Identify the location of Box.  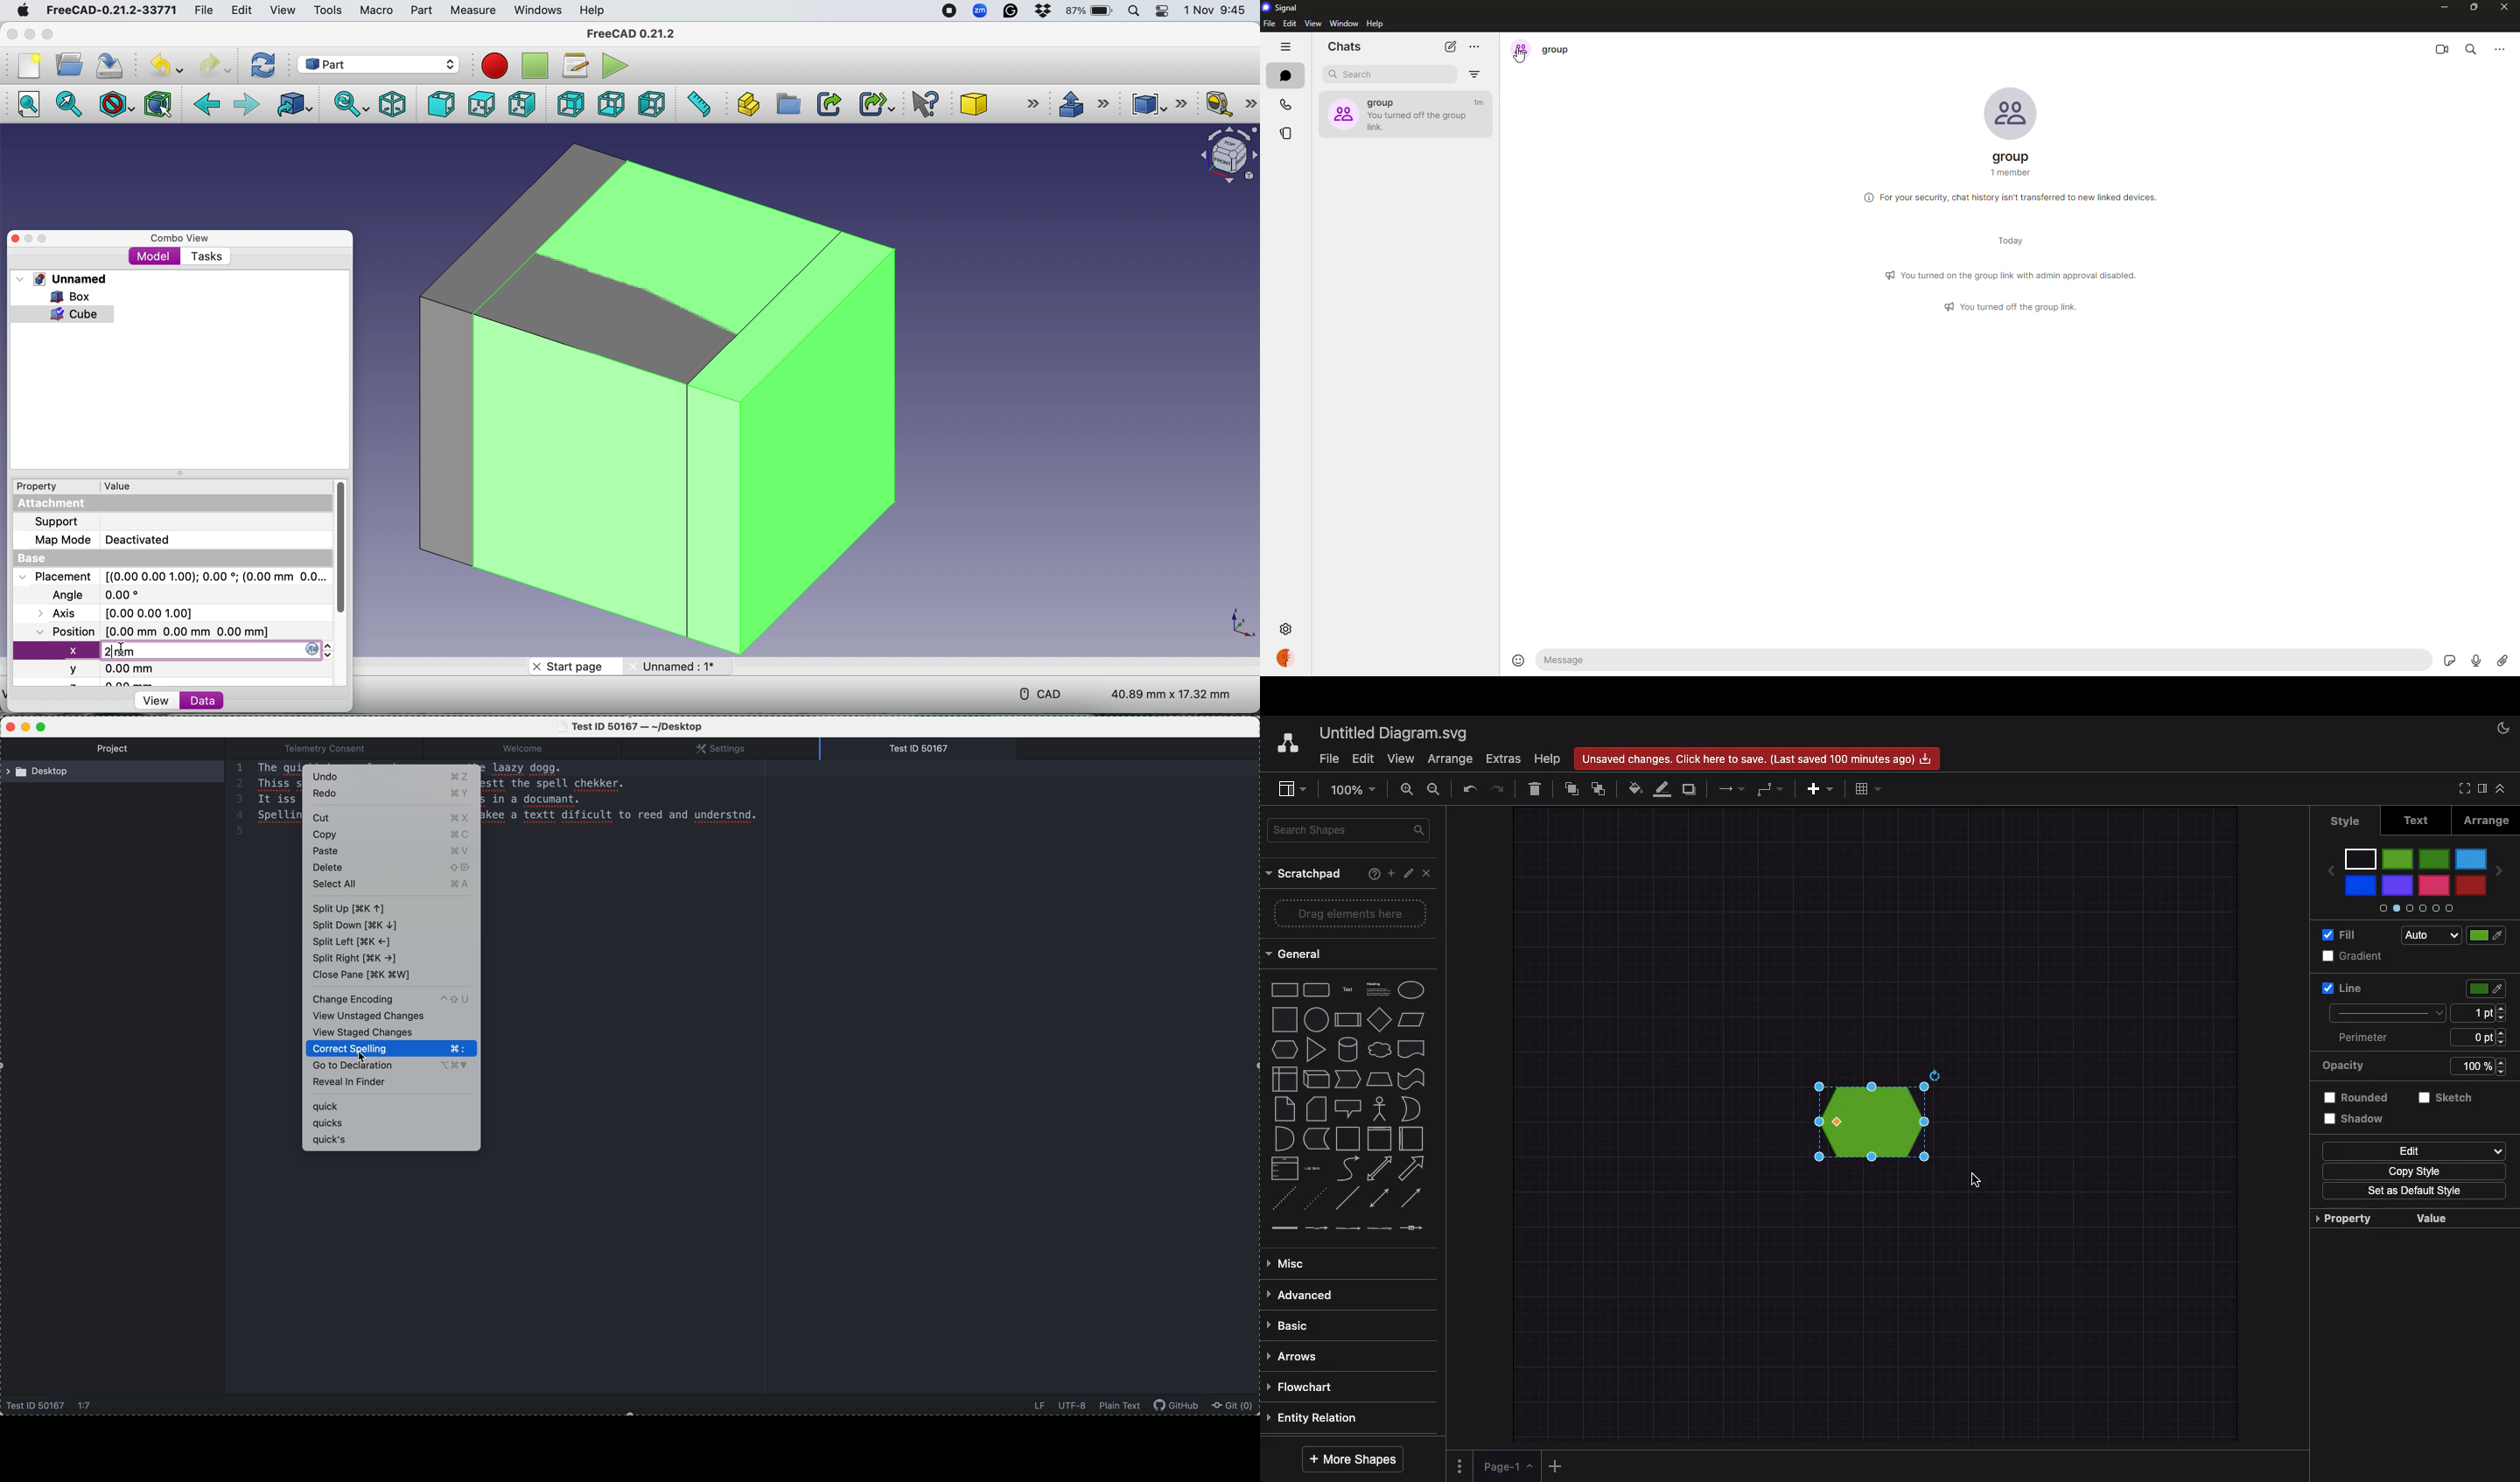
(645, 396).